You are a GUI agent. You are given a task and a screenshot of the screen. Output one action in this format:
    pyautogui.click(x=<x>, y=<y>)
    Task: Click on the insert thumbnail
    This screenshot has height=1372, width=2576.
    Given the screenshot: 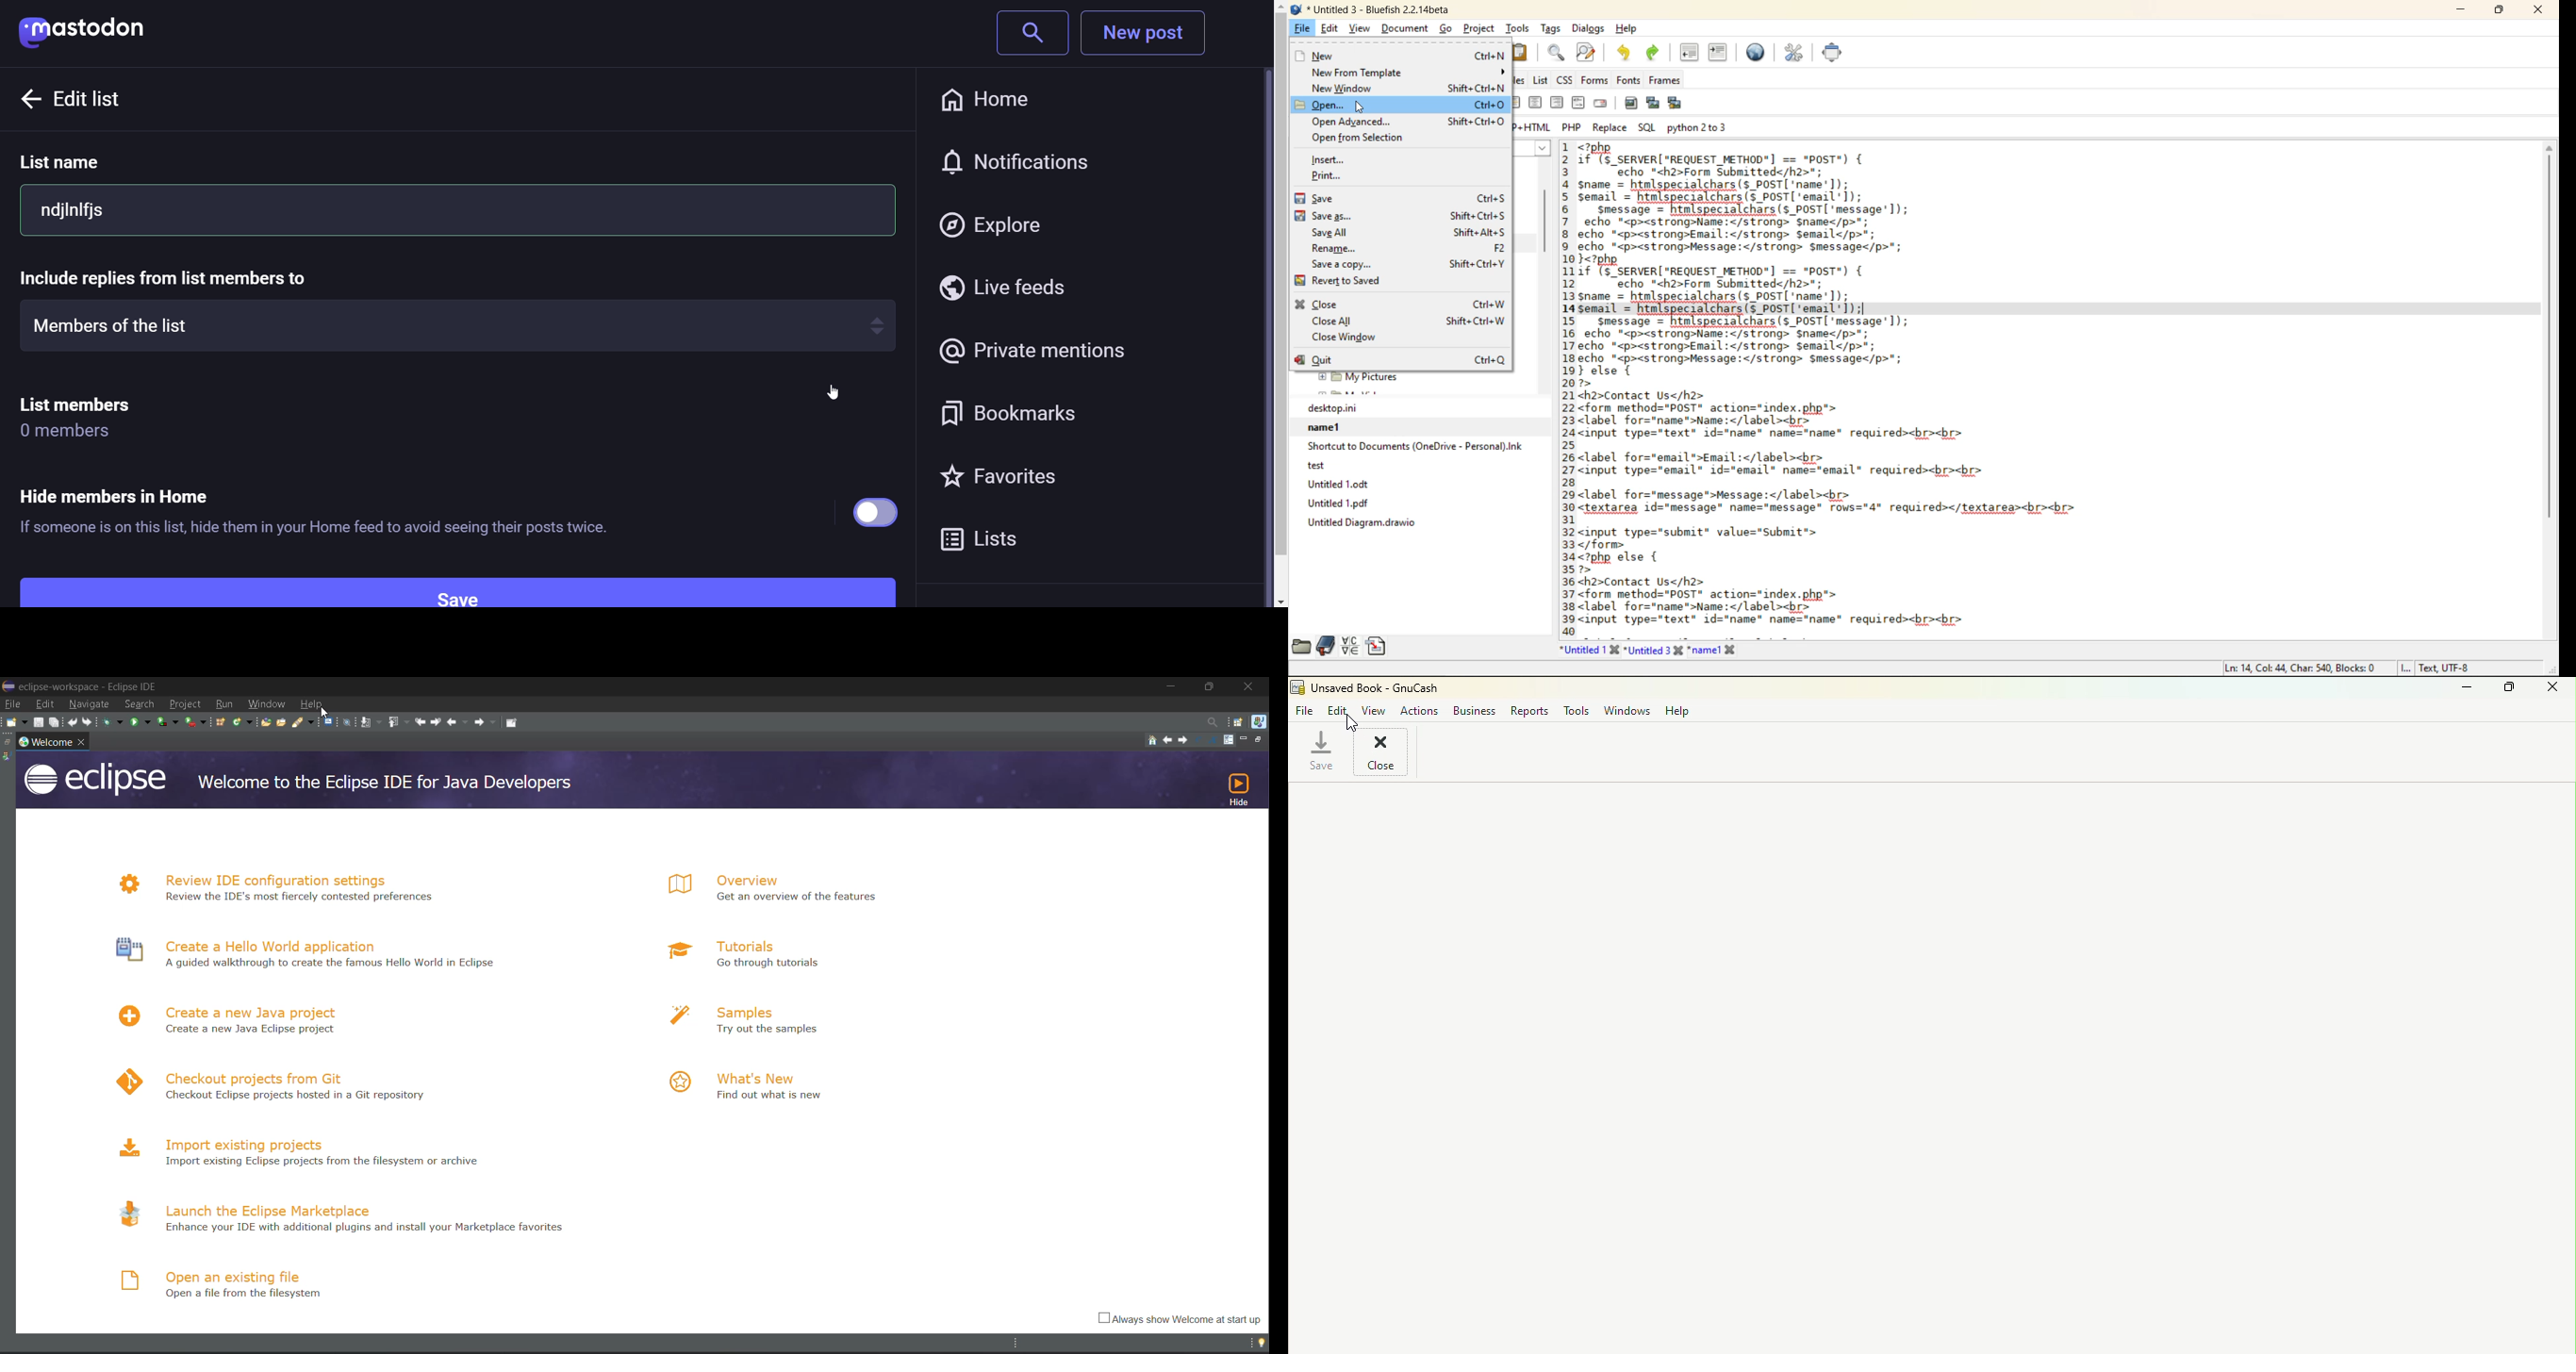 What is the action you would take?
    pyautogui.click(x=1654, y=105)
    